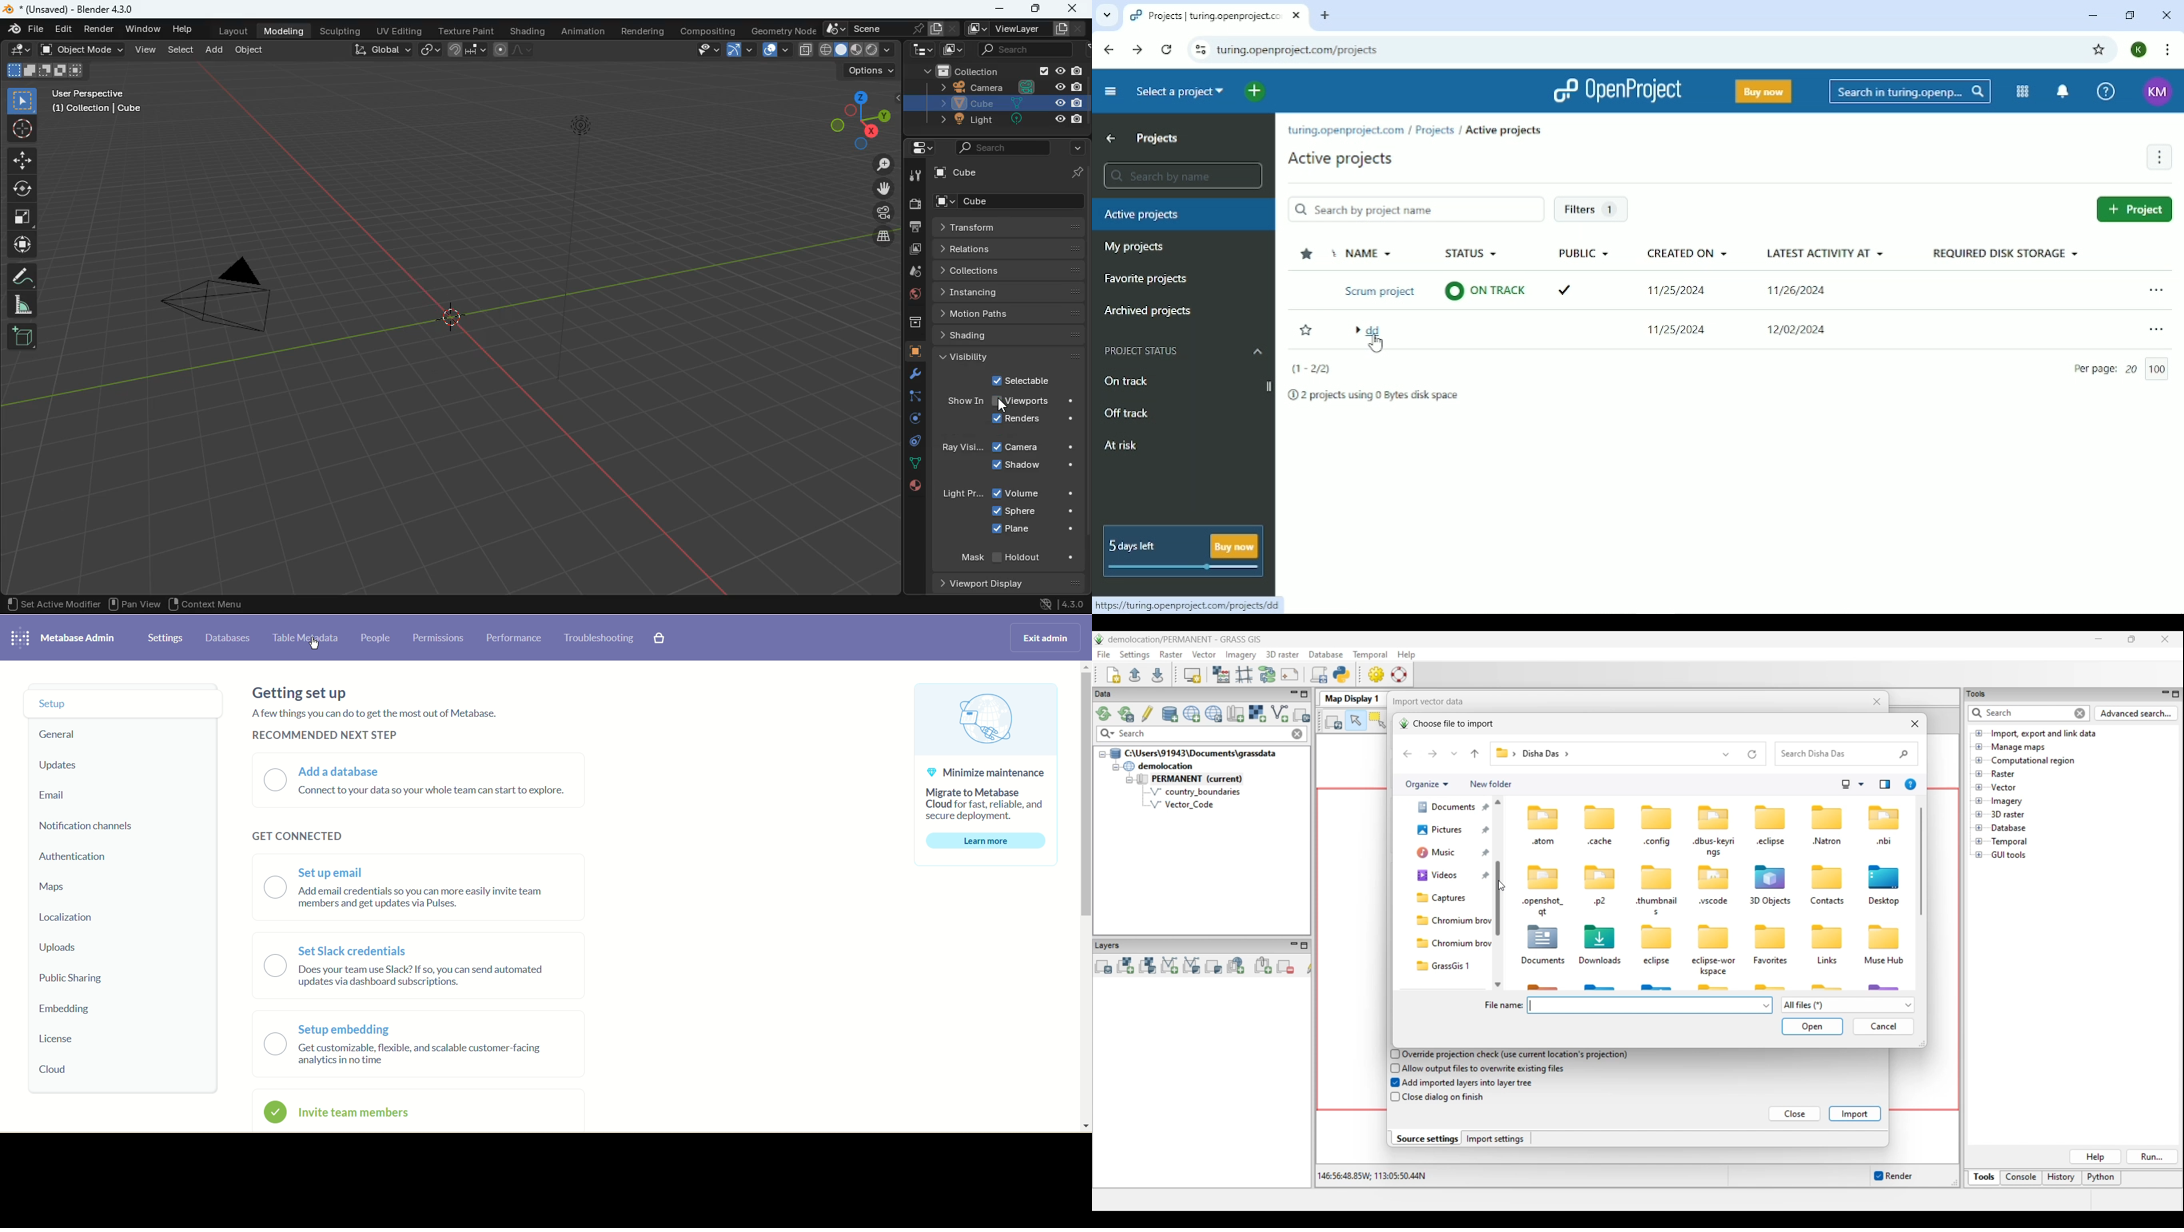 This screenshot has height=1232, width=2184. I want to click on tools, so click(915, 175).